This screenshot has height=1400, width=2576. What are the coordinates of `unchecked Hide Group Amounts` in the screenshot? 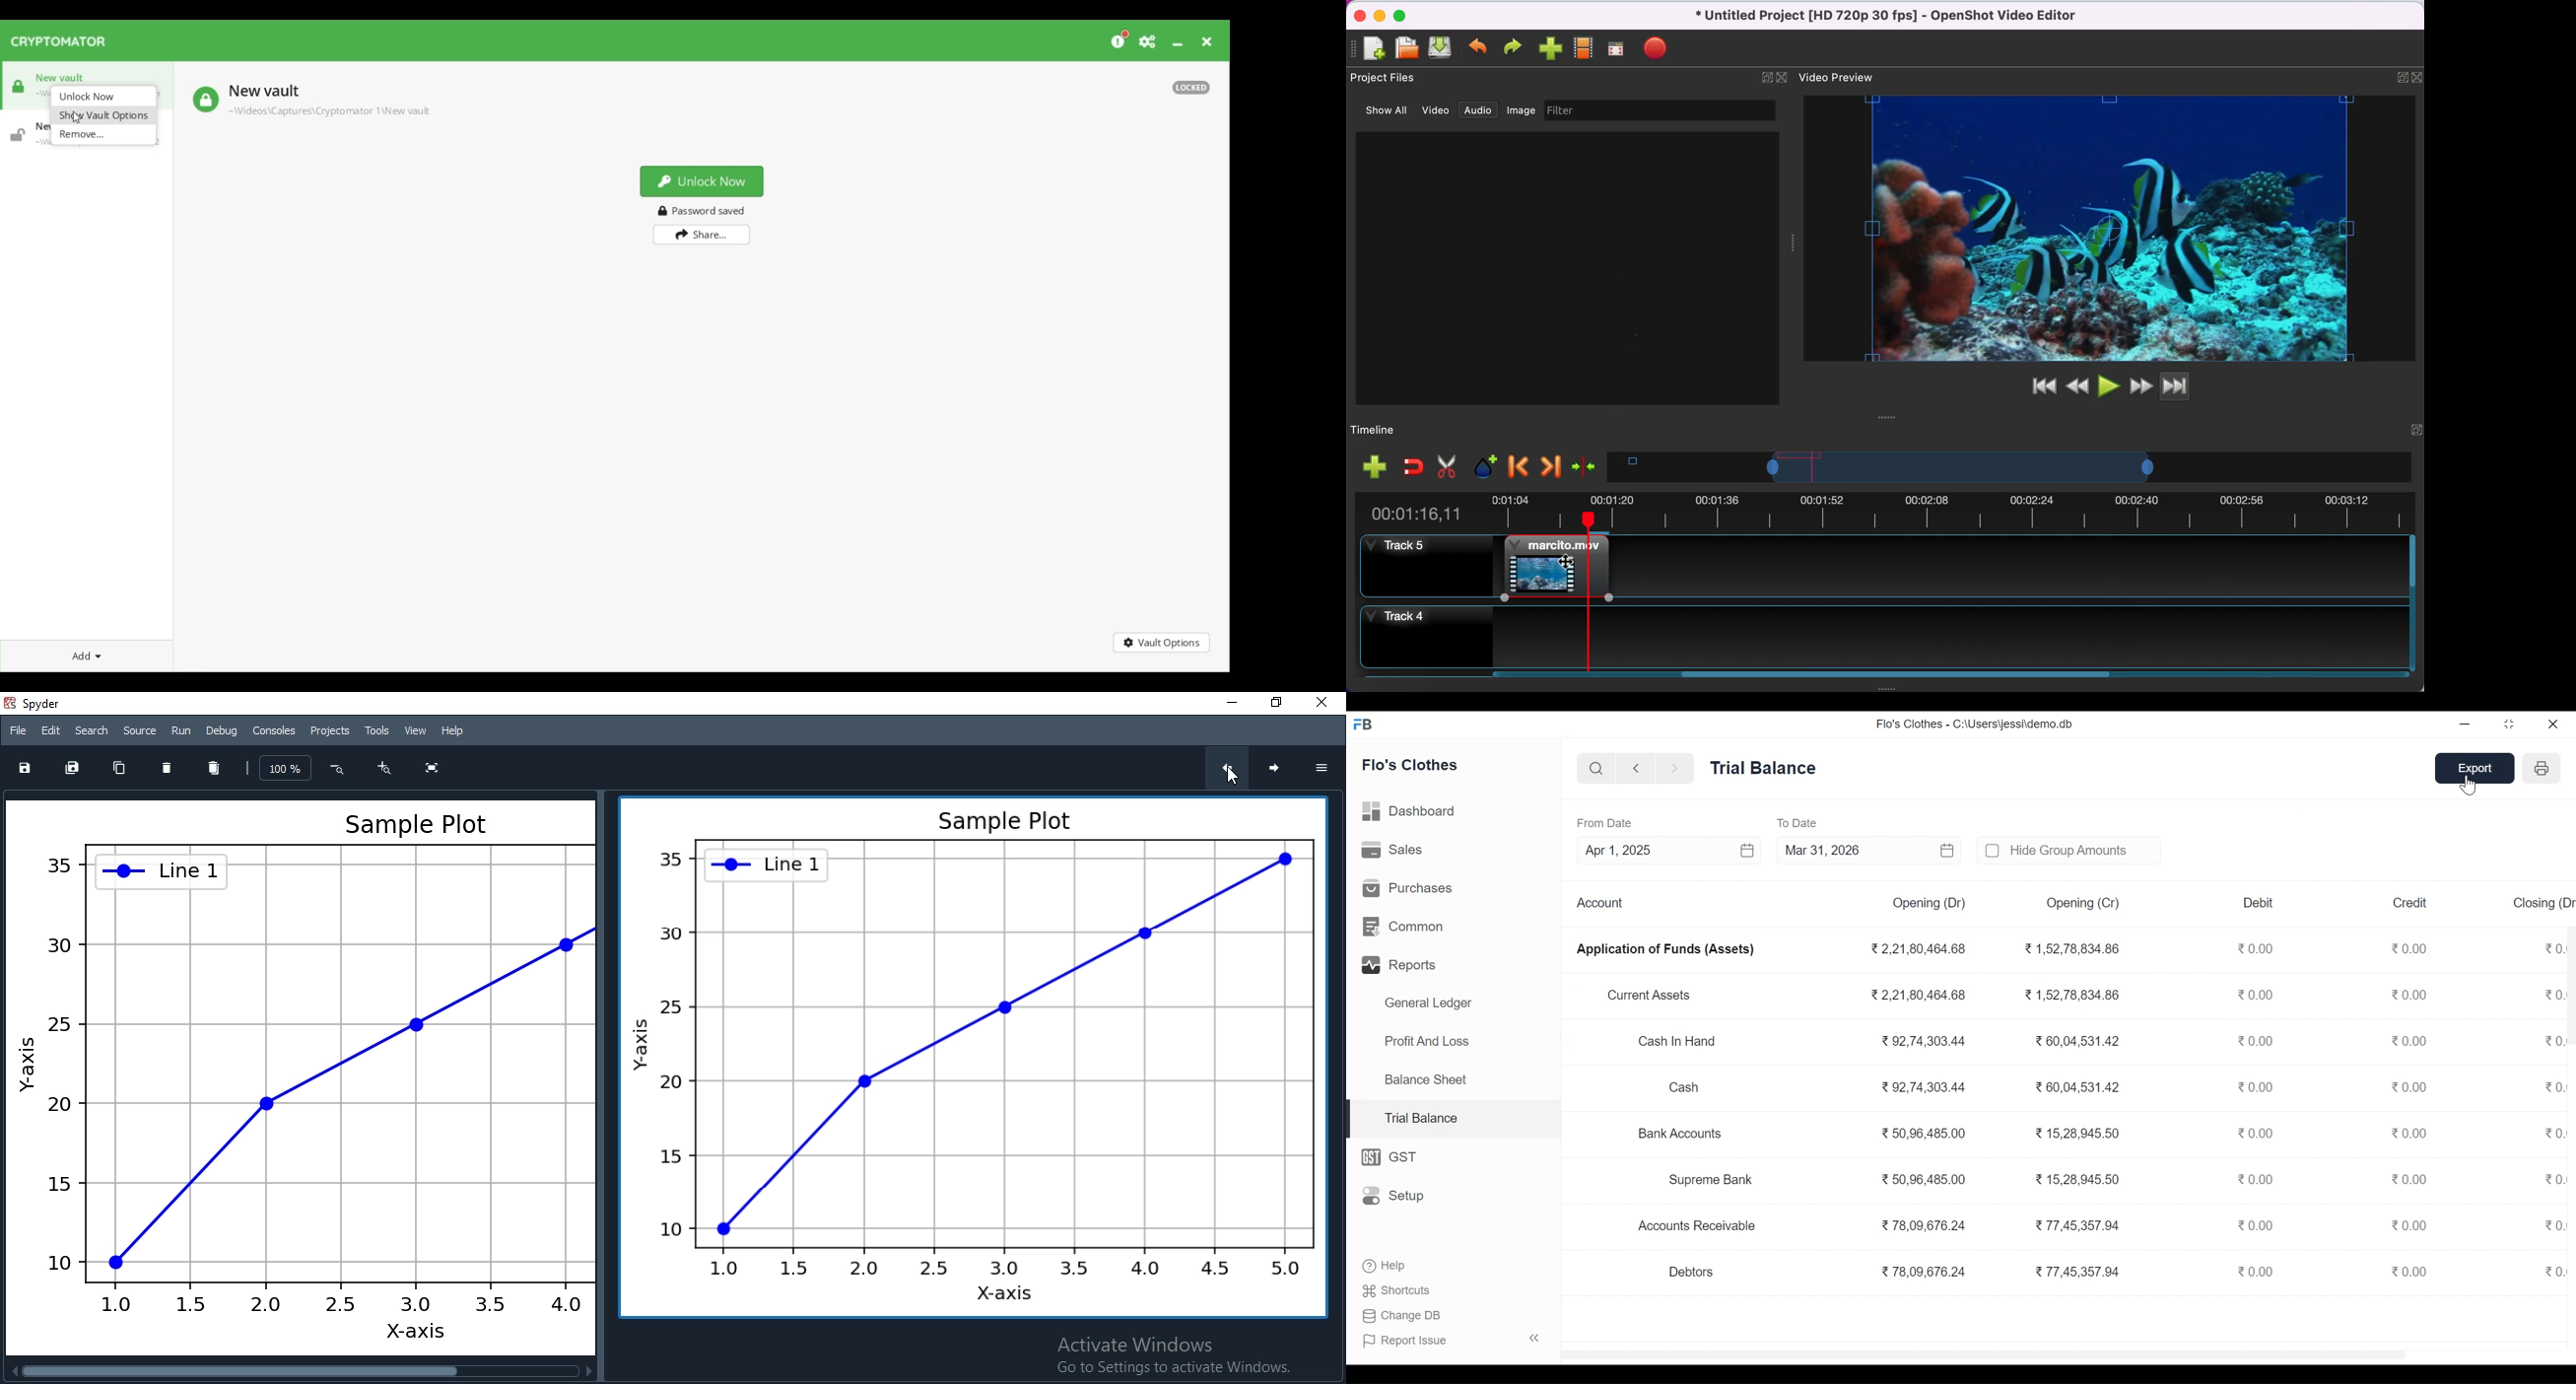 It's located at (2066, 850).